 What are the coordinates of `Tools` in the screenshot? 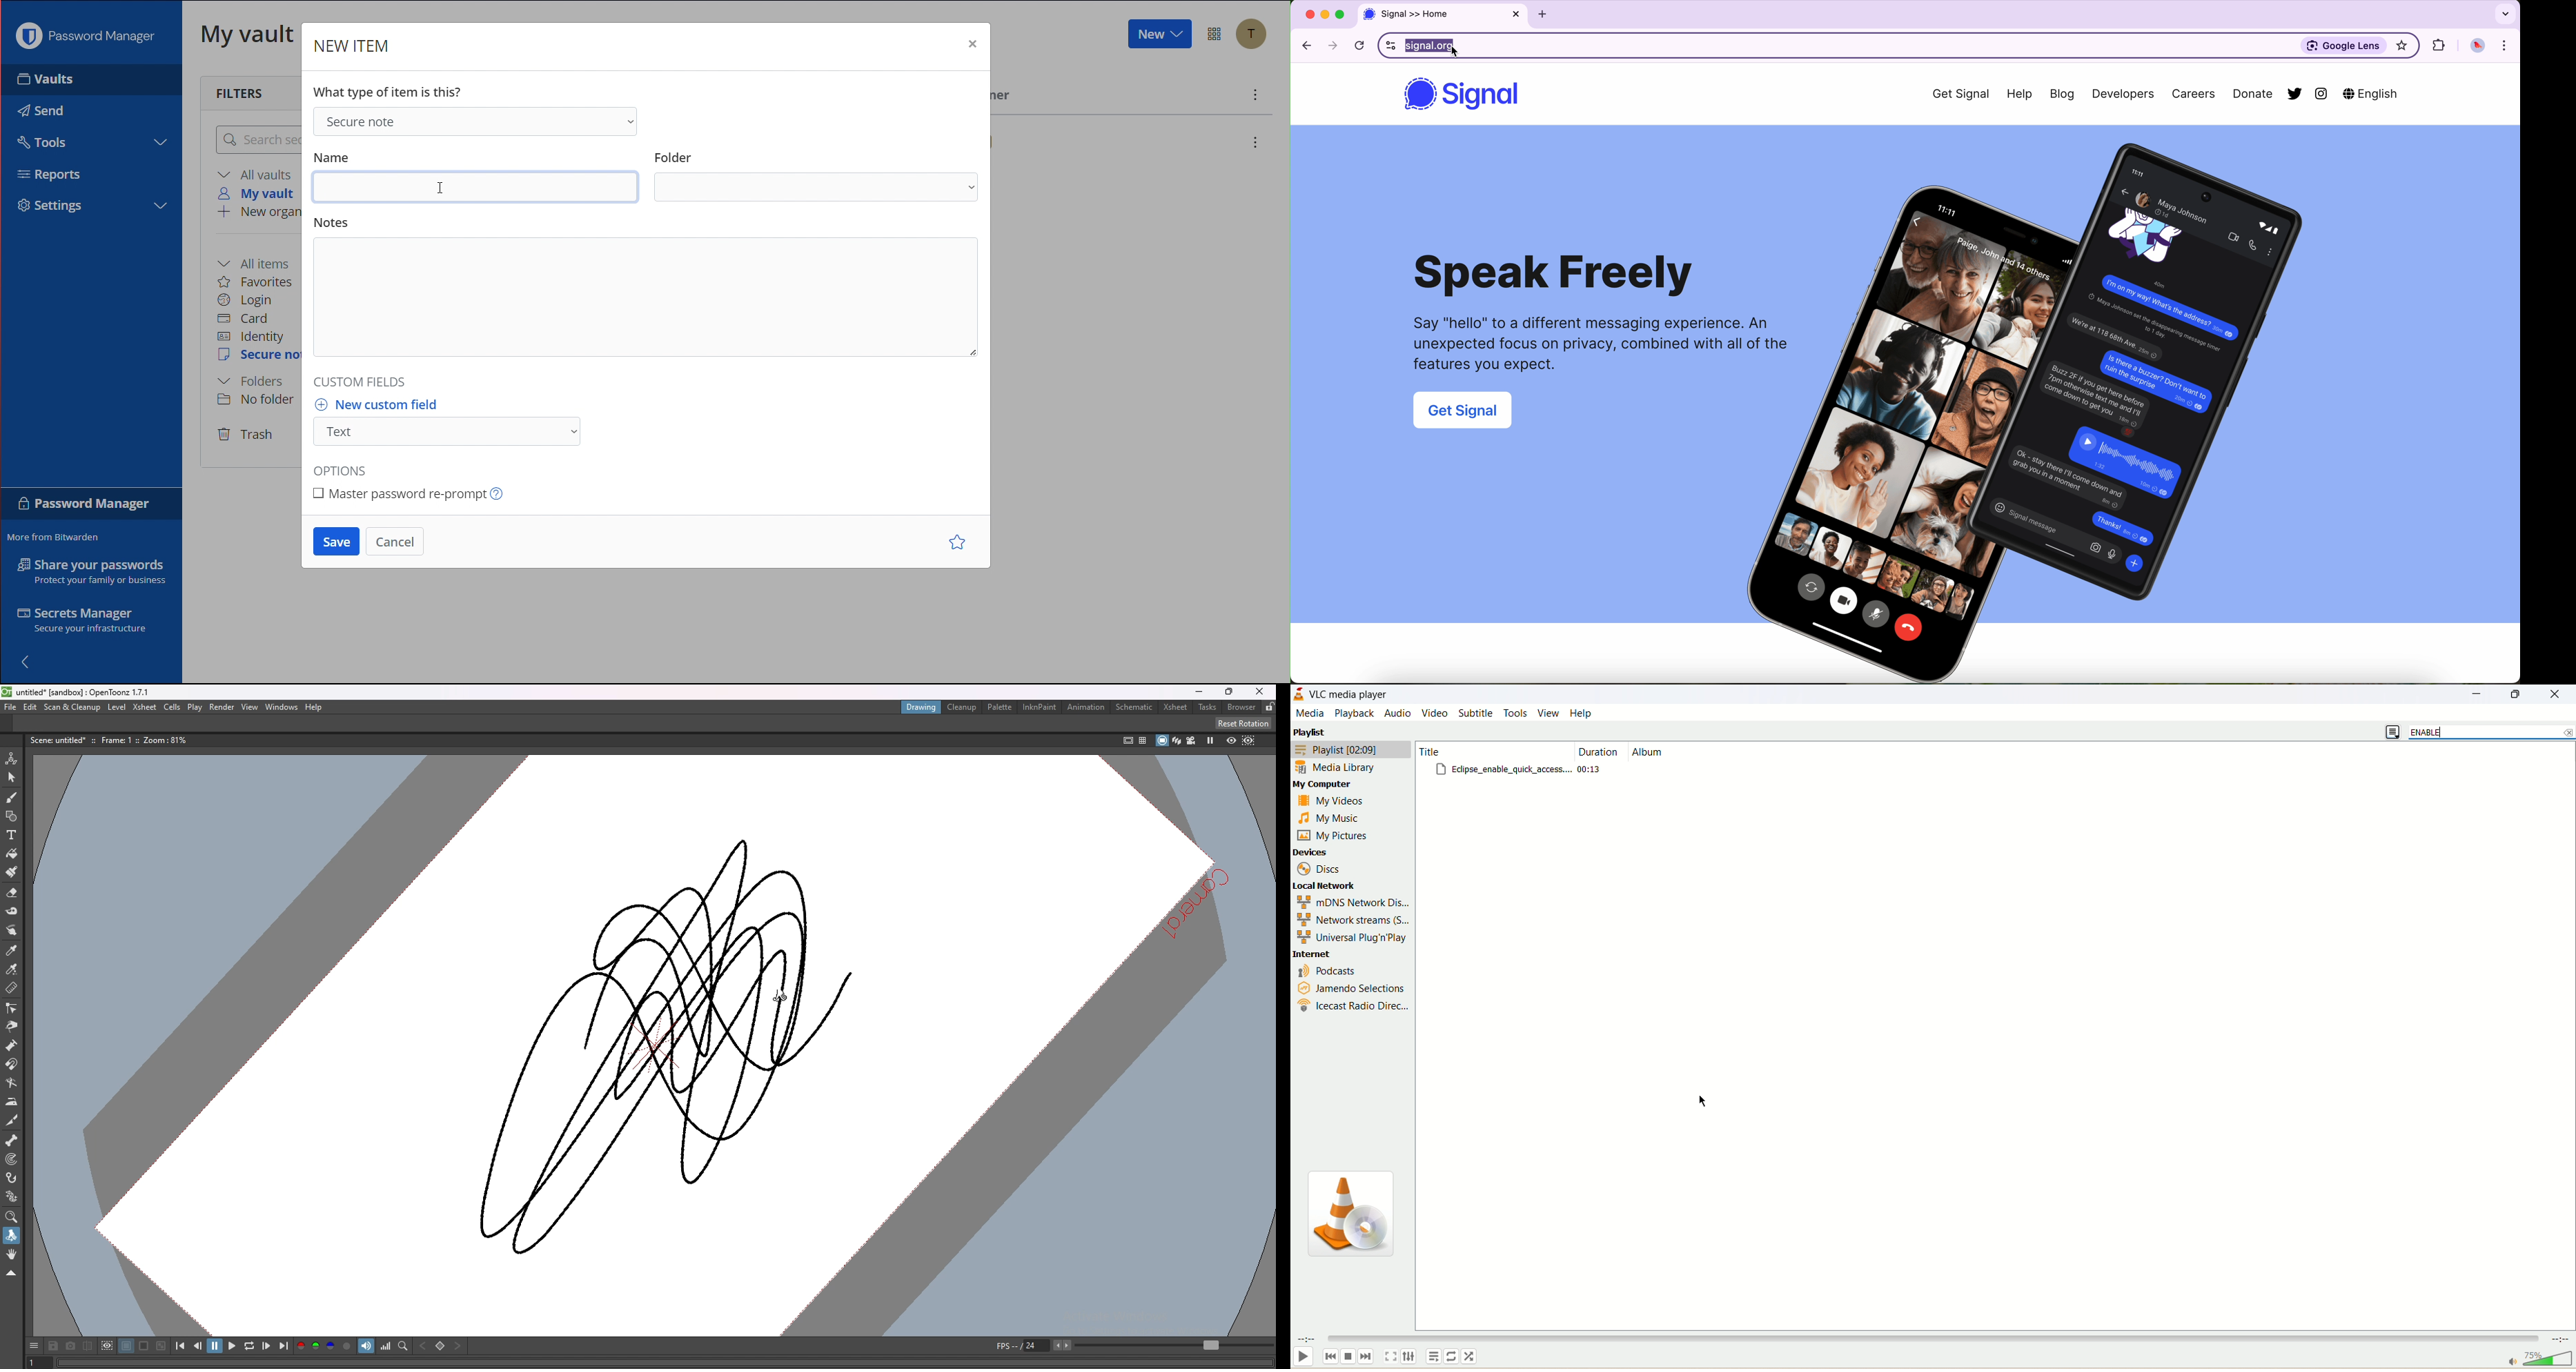 It's located at (40, 140).